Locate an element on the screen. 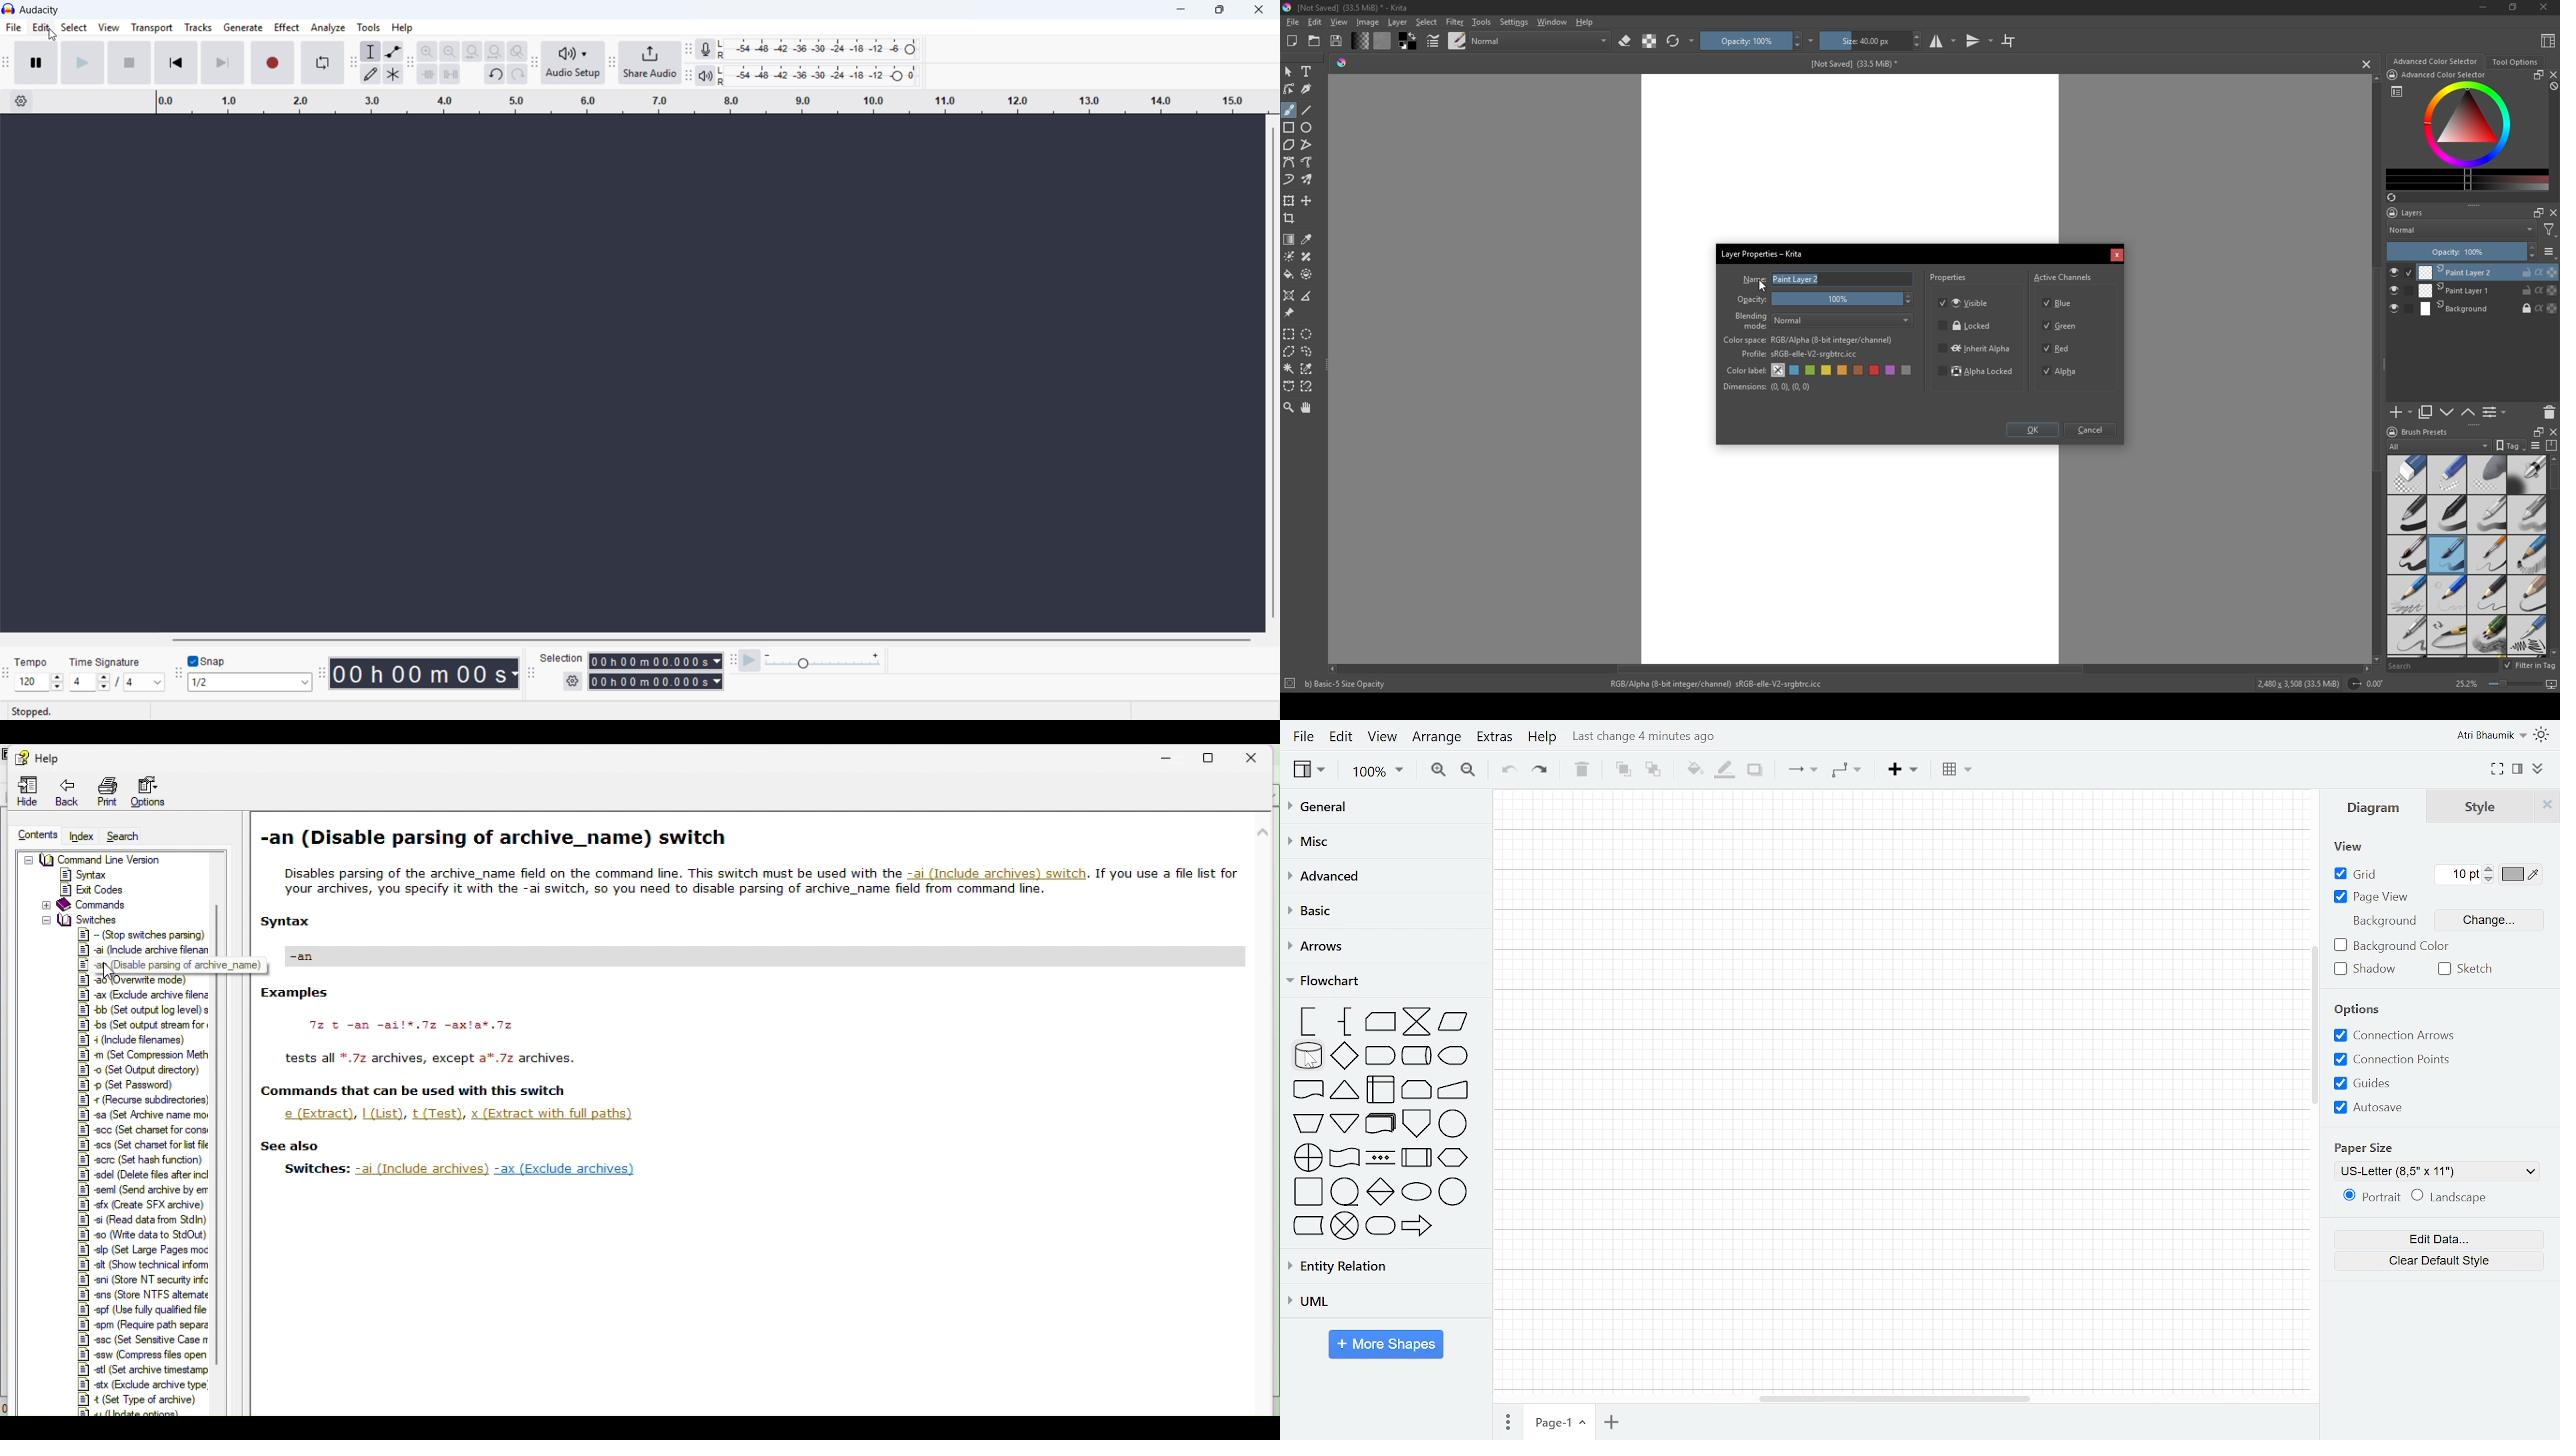 Image resolution: width=2576 pixels, height=1456 pixels. delay is located at coordinates (1381, 1056).